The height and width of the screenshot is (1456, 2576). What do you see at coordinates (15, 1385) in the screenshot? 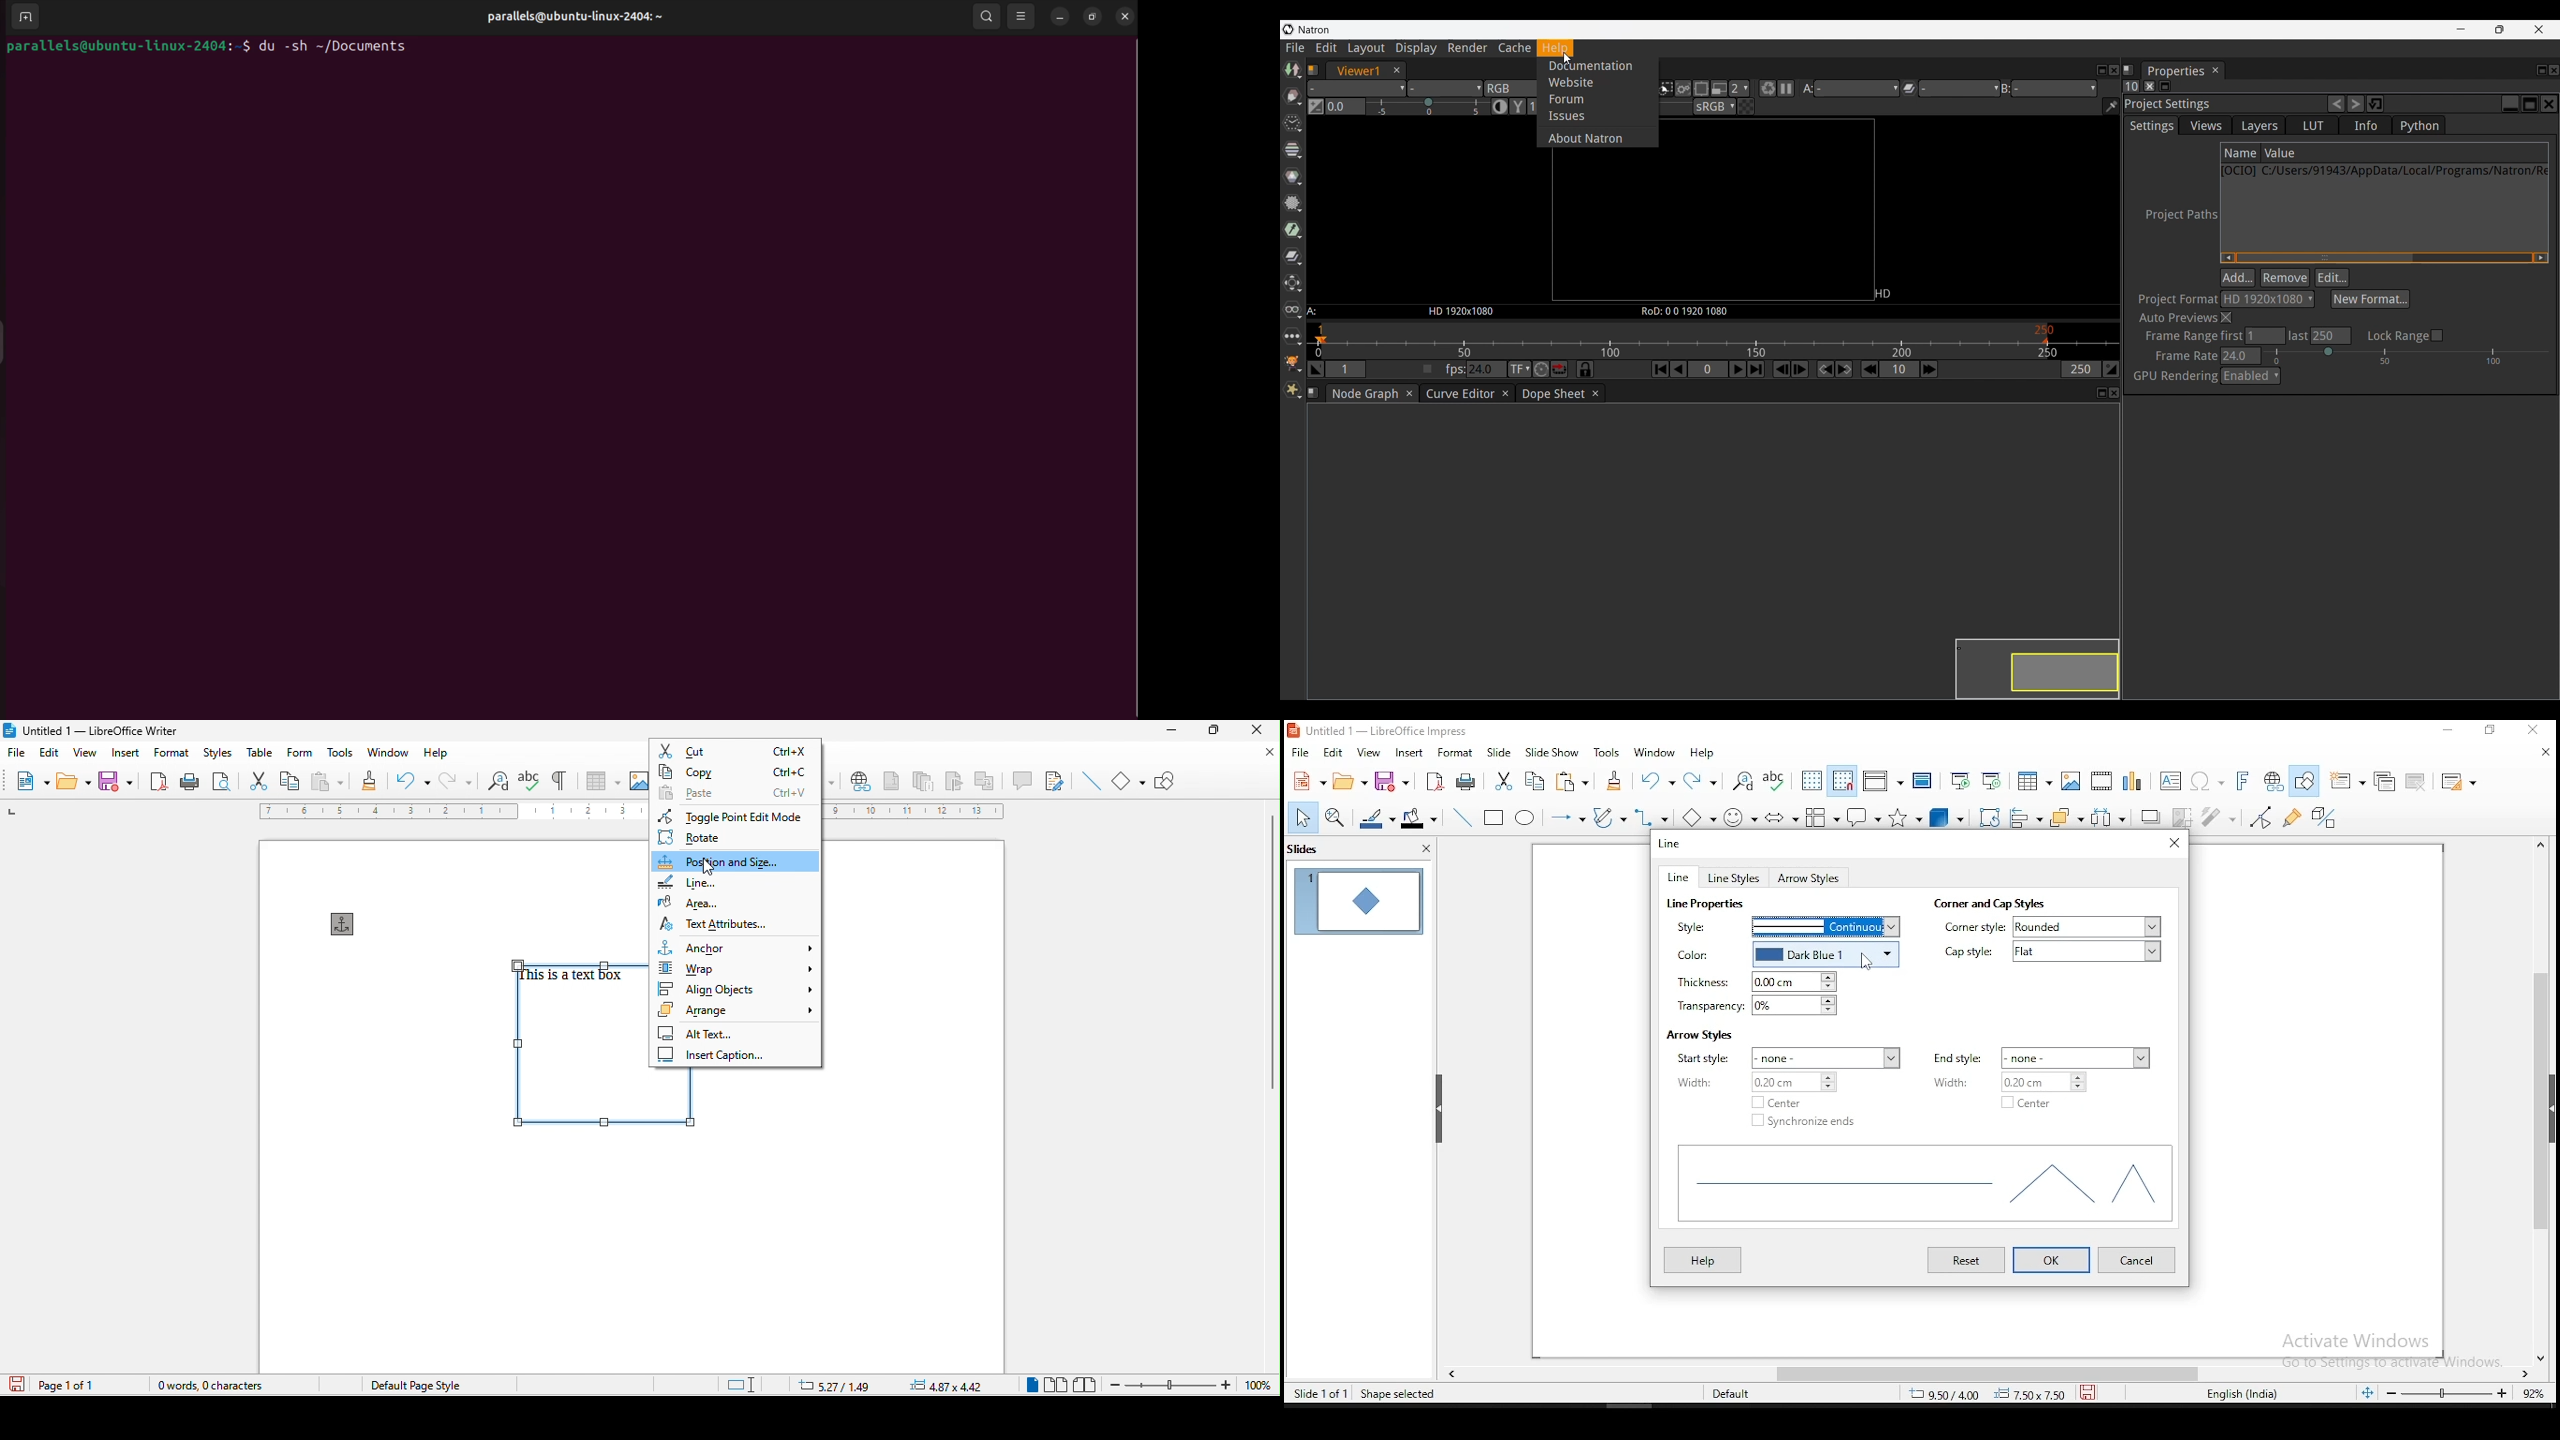
I see `click to save the document` at bounding box center [15, 1385].